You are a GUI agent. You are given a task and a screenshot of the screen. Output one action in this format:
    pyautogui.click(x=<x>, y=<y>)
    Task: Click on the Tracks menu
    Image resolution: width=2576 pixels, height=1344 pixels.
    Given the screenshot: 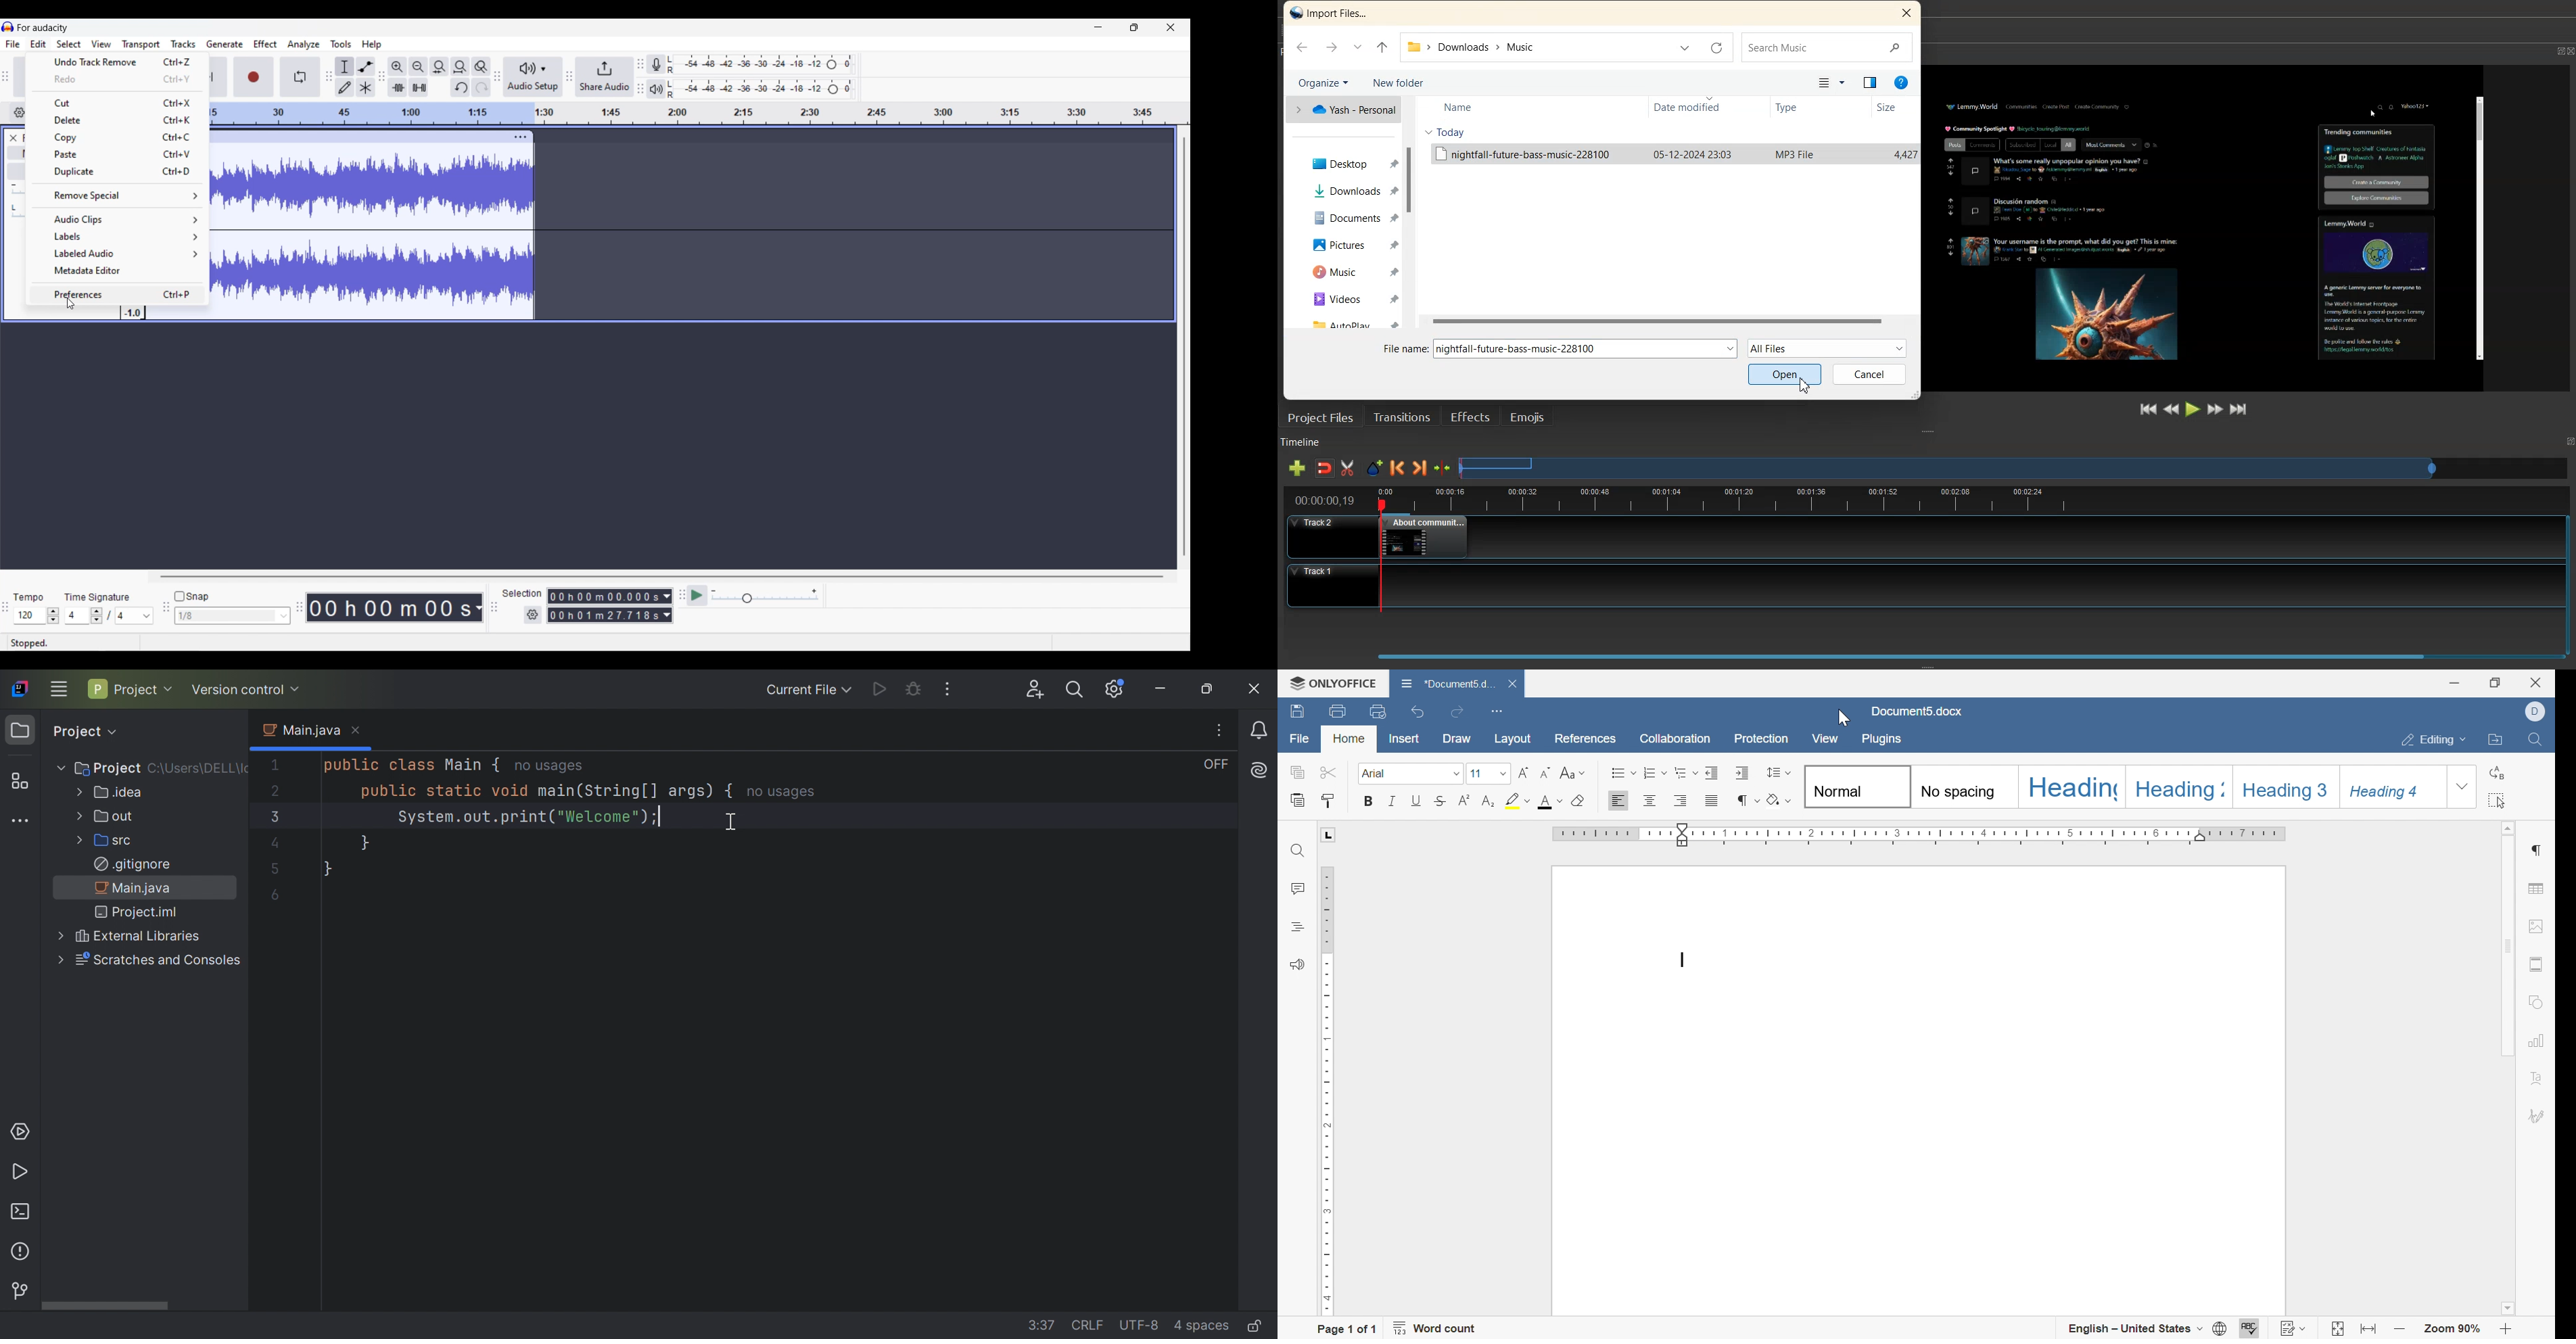 What is the action you would take?
    pyautogui.click(x=183, y=44)
    